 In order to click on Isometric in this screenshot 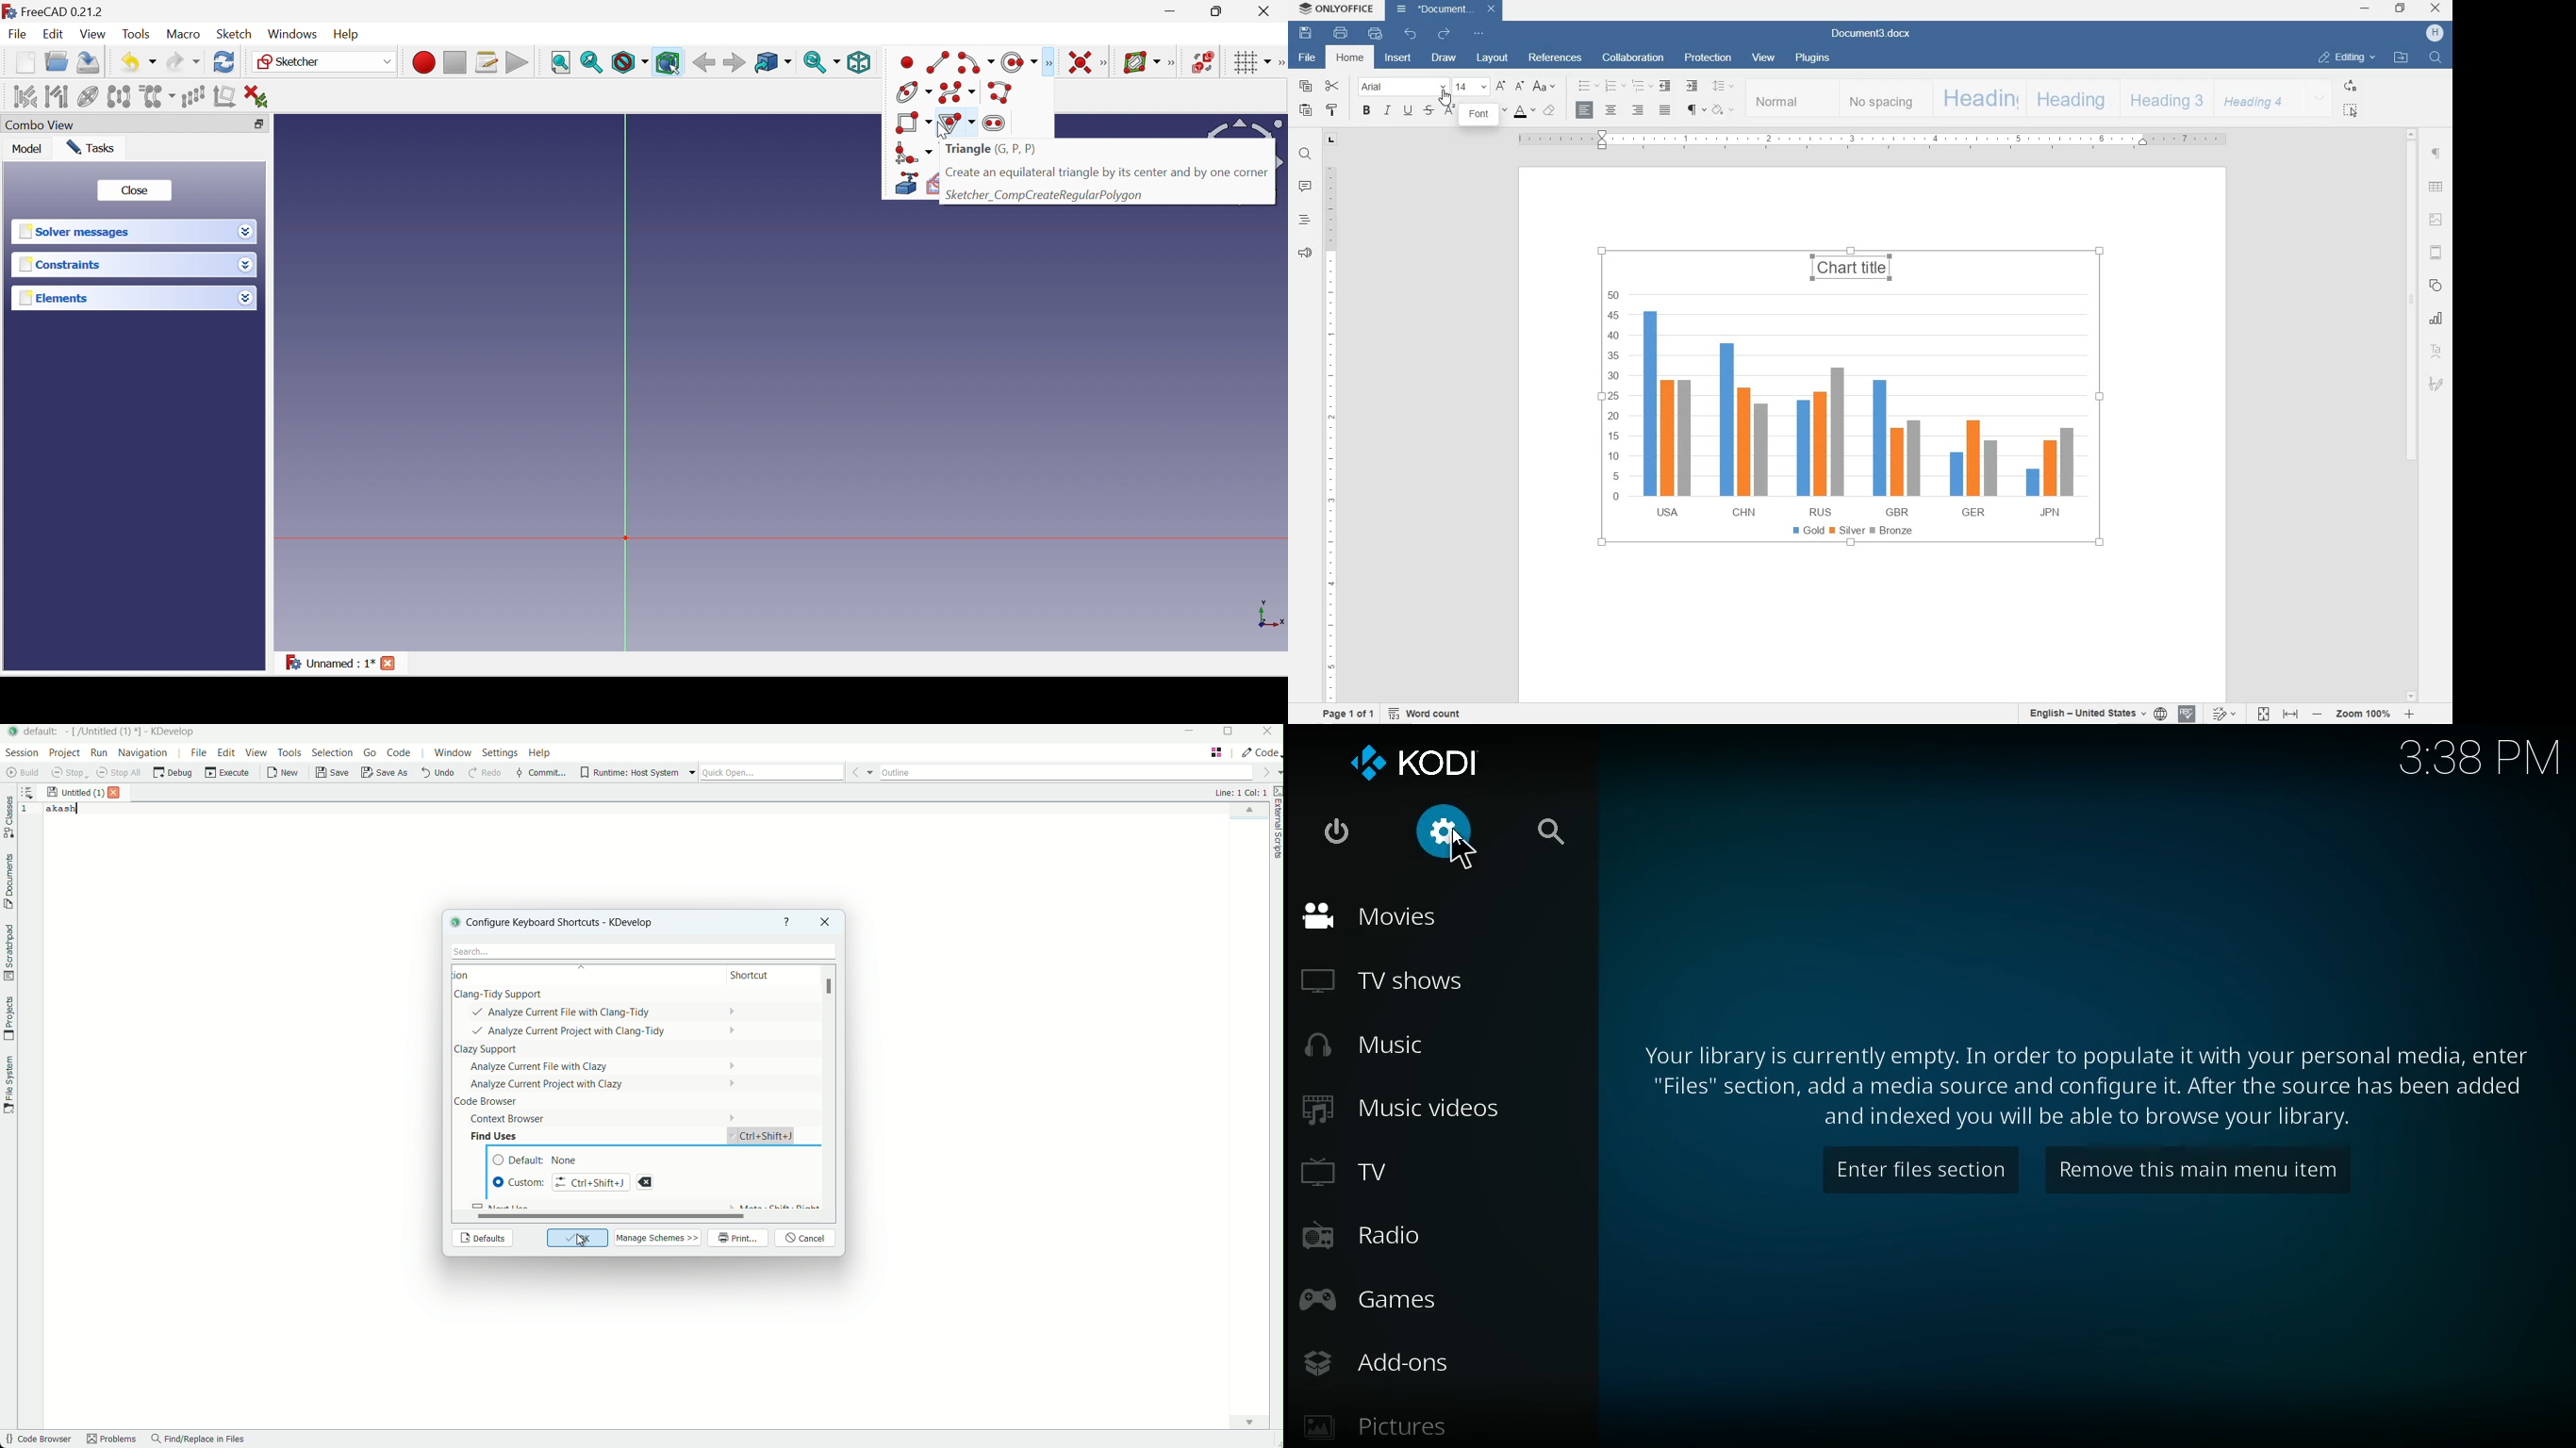, I will do `click(859, 62)`.